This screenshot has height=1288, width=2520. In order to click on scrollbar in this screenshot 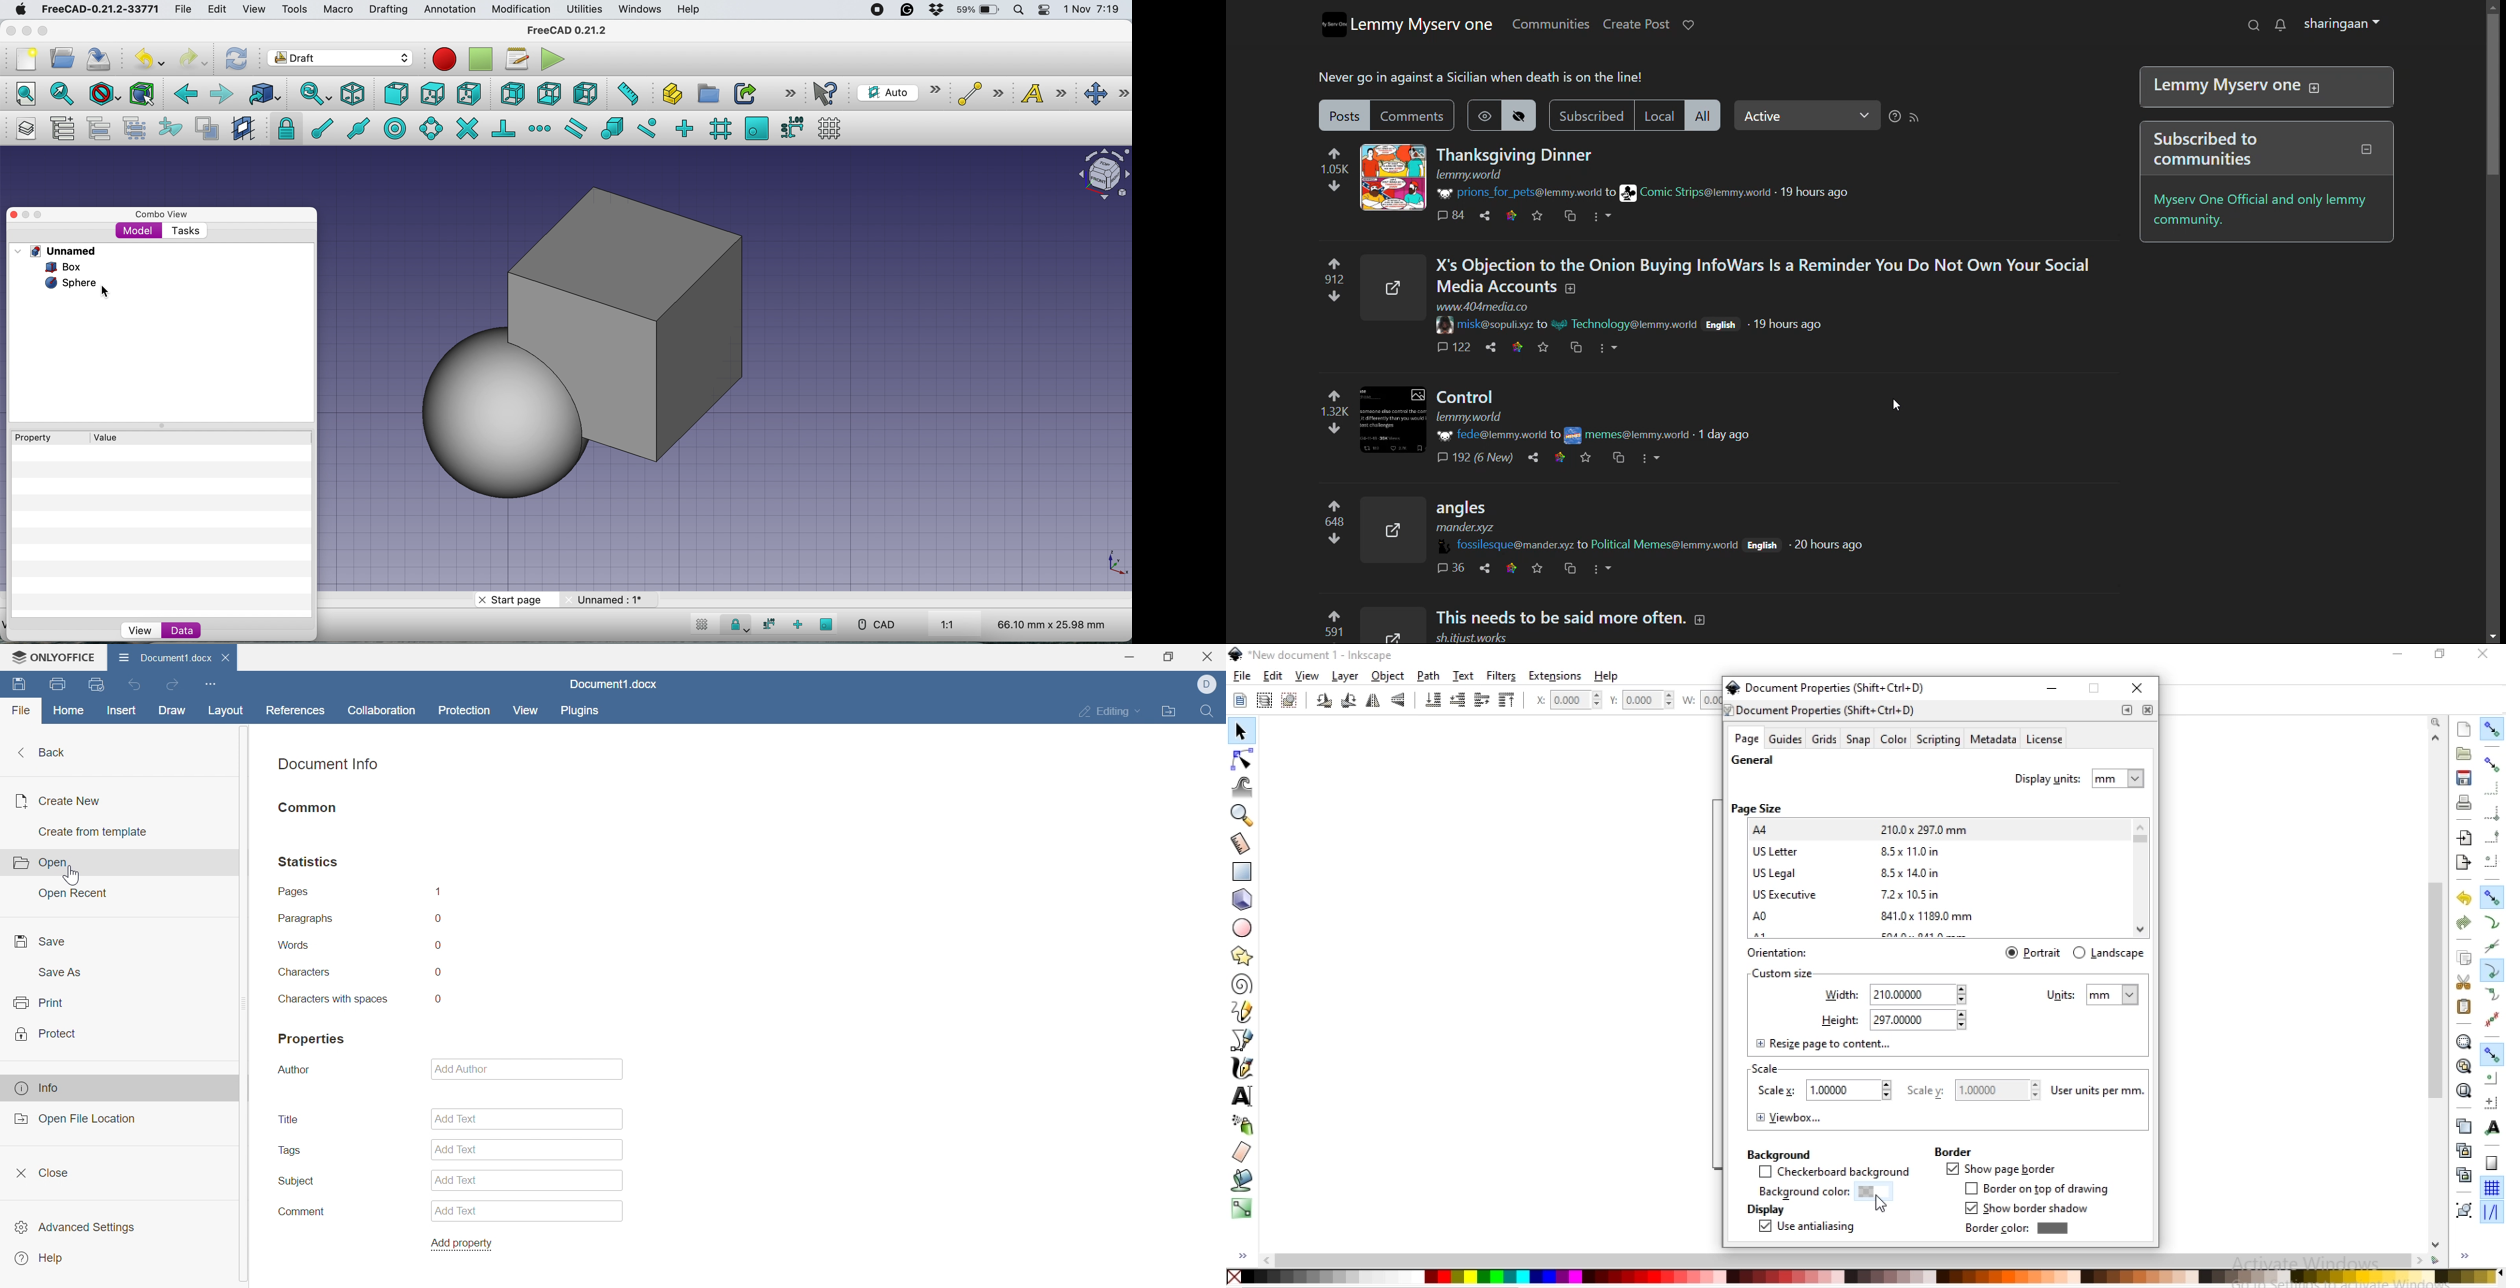, I will do `click(1852, 1260)`.